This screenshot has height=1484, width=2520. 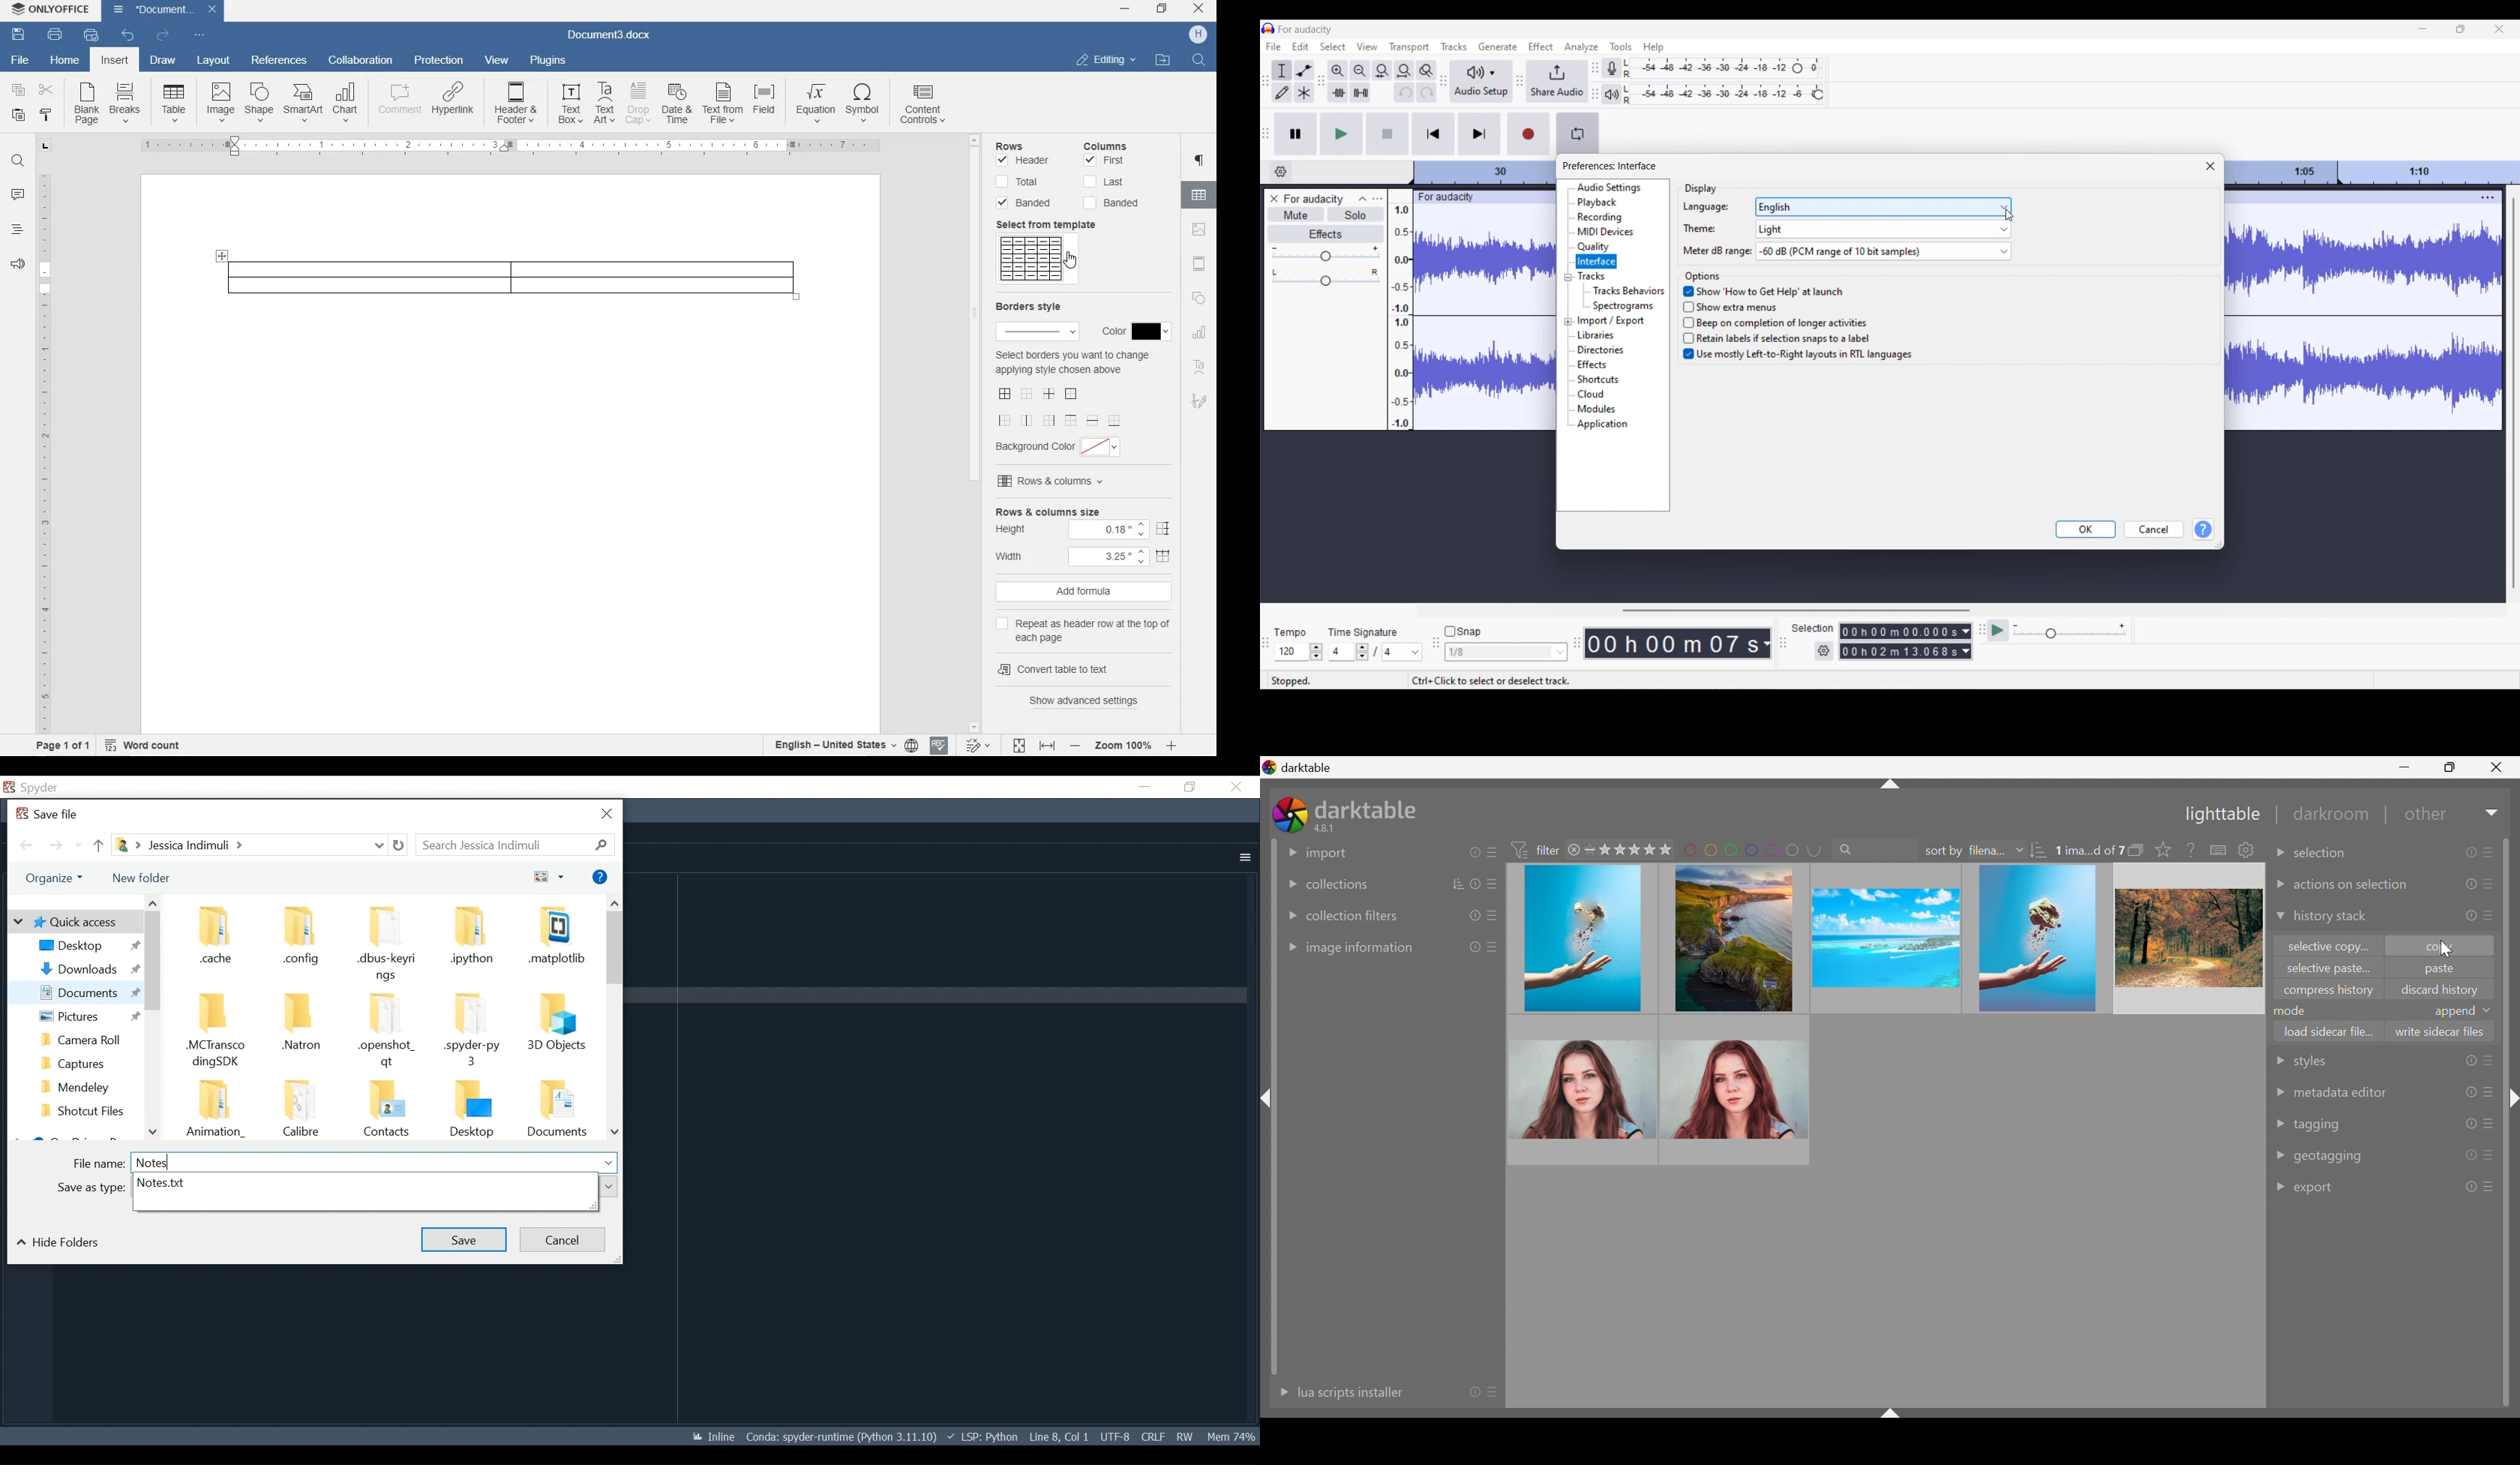 What do you see at coordinates (711, 1437) in the screenshot?
I see `Toggle between inline and interactive Matplotlib plotting` at bounding box center [711, 1437].